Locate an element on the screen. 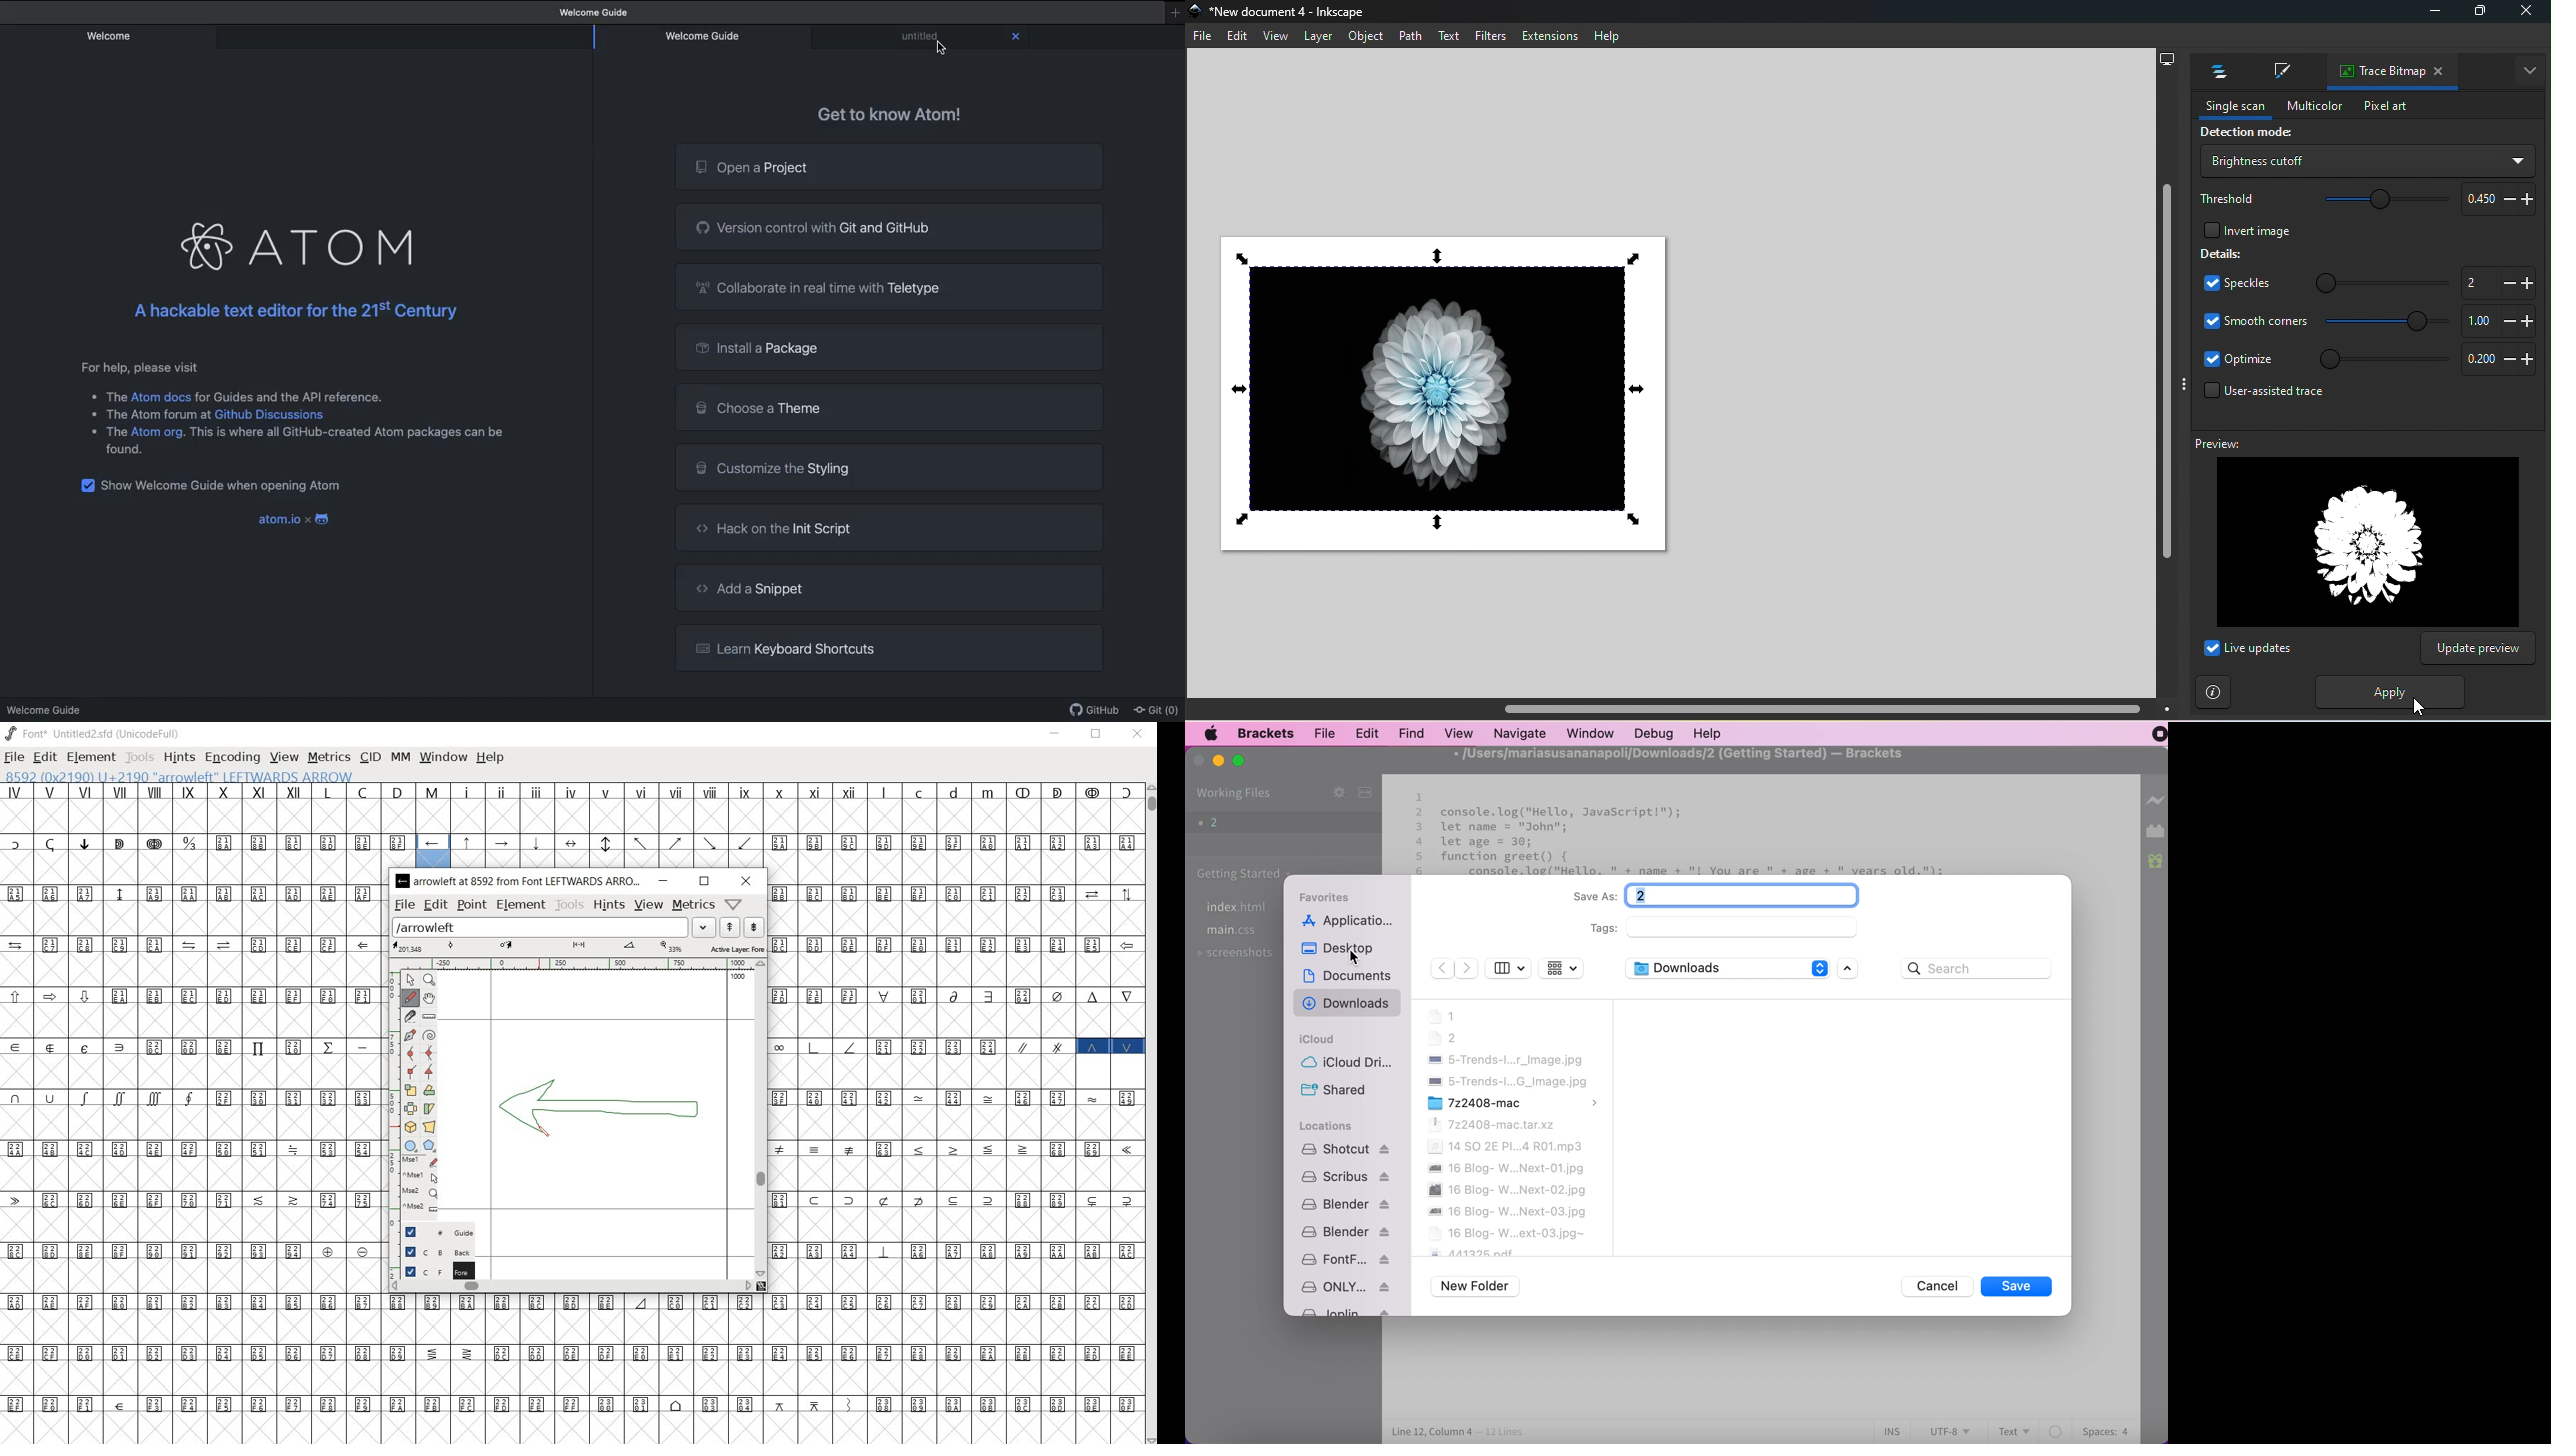 This screenshot has height=1456, width=2576. Multicolor is located at coordinates (2309, 104).